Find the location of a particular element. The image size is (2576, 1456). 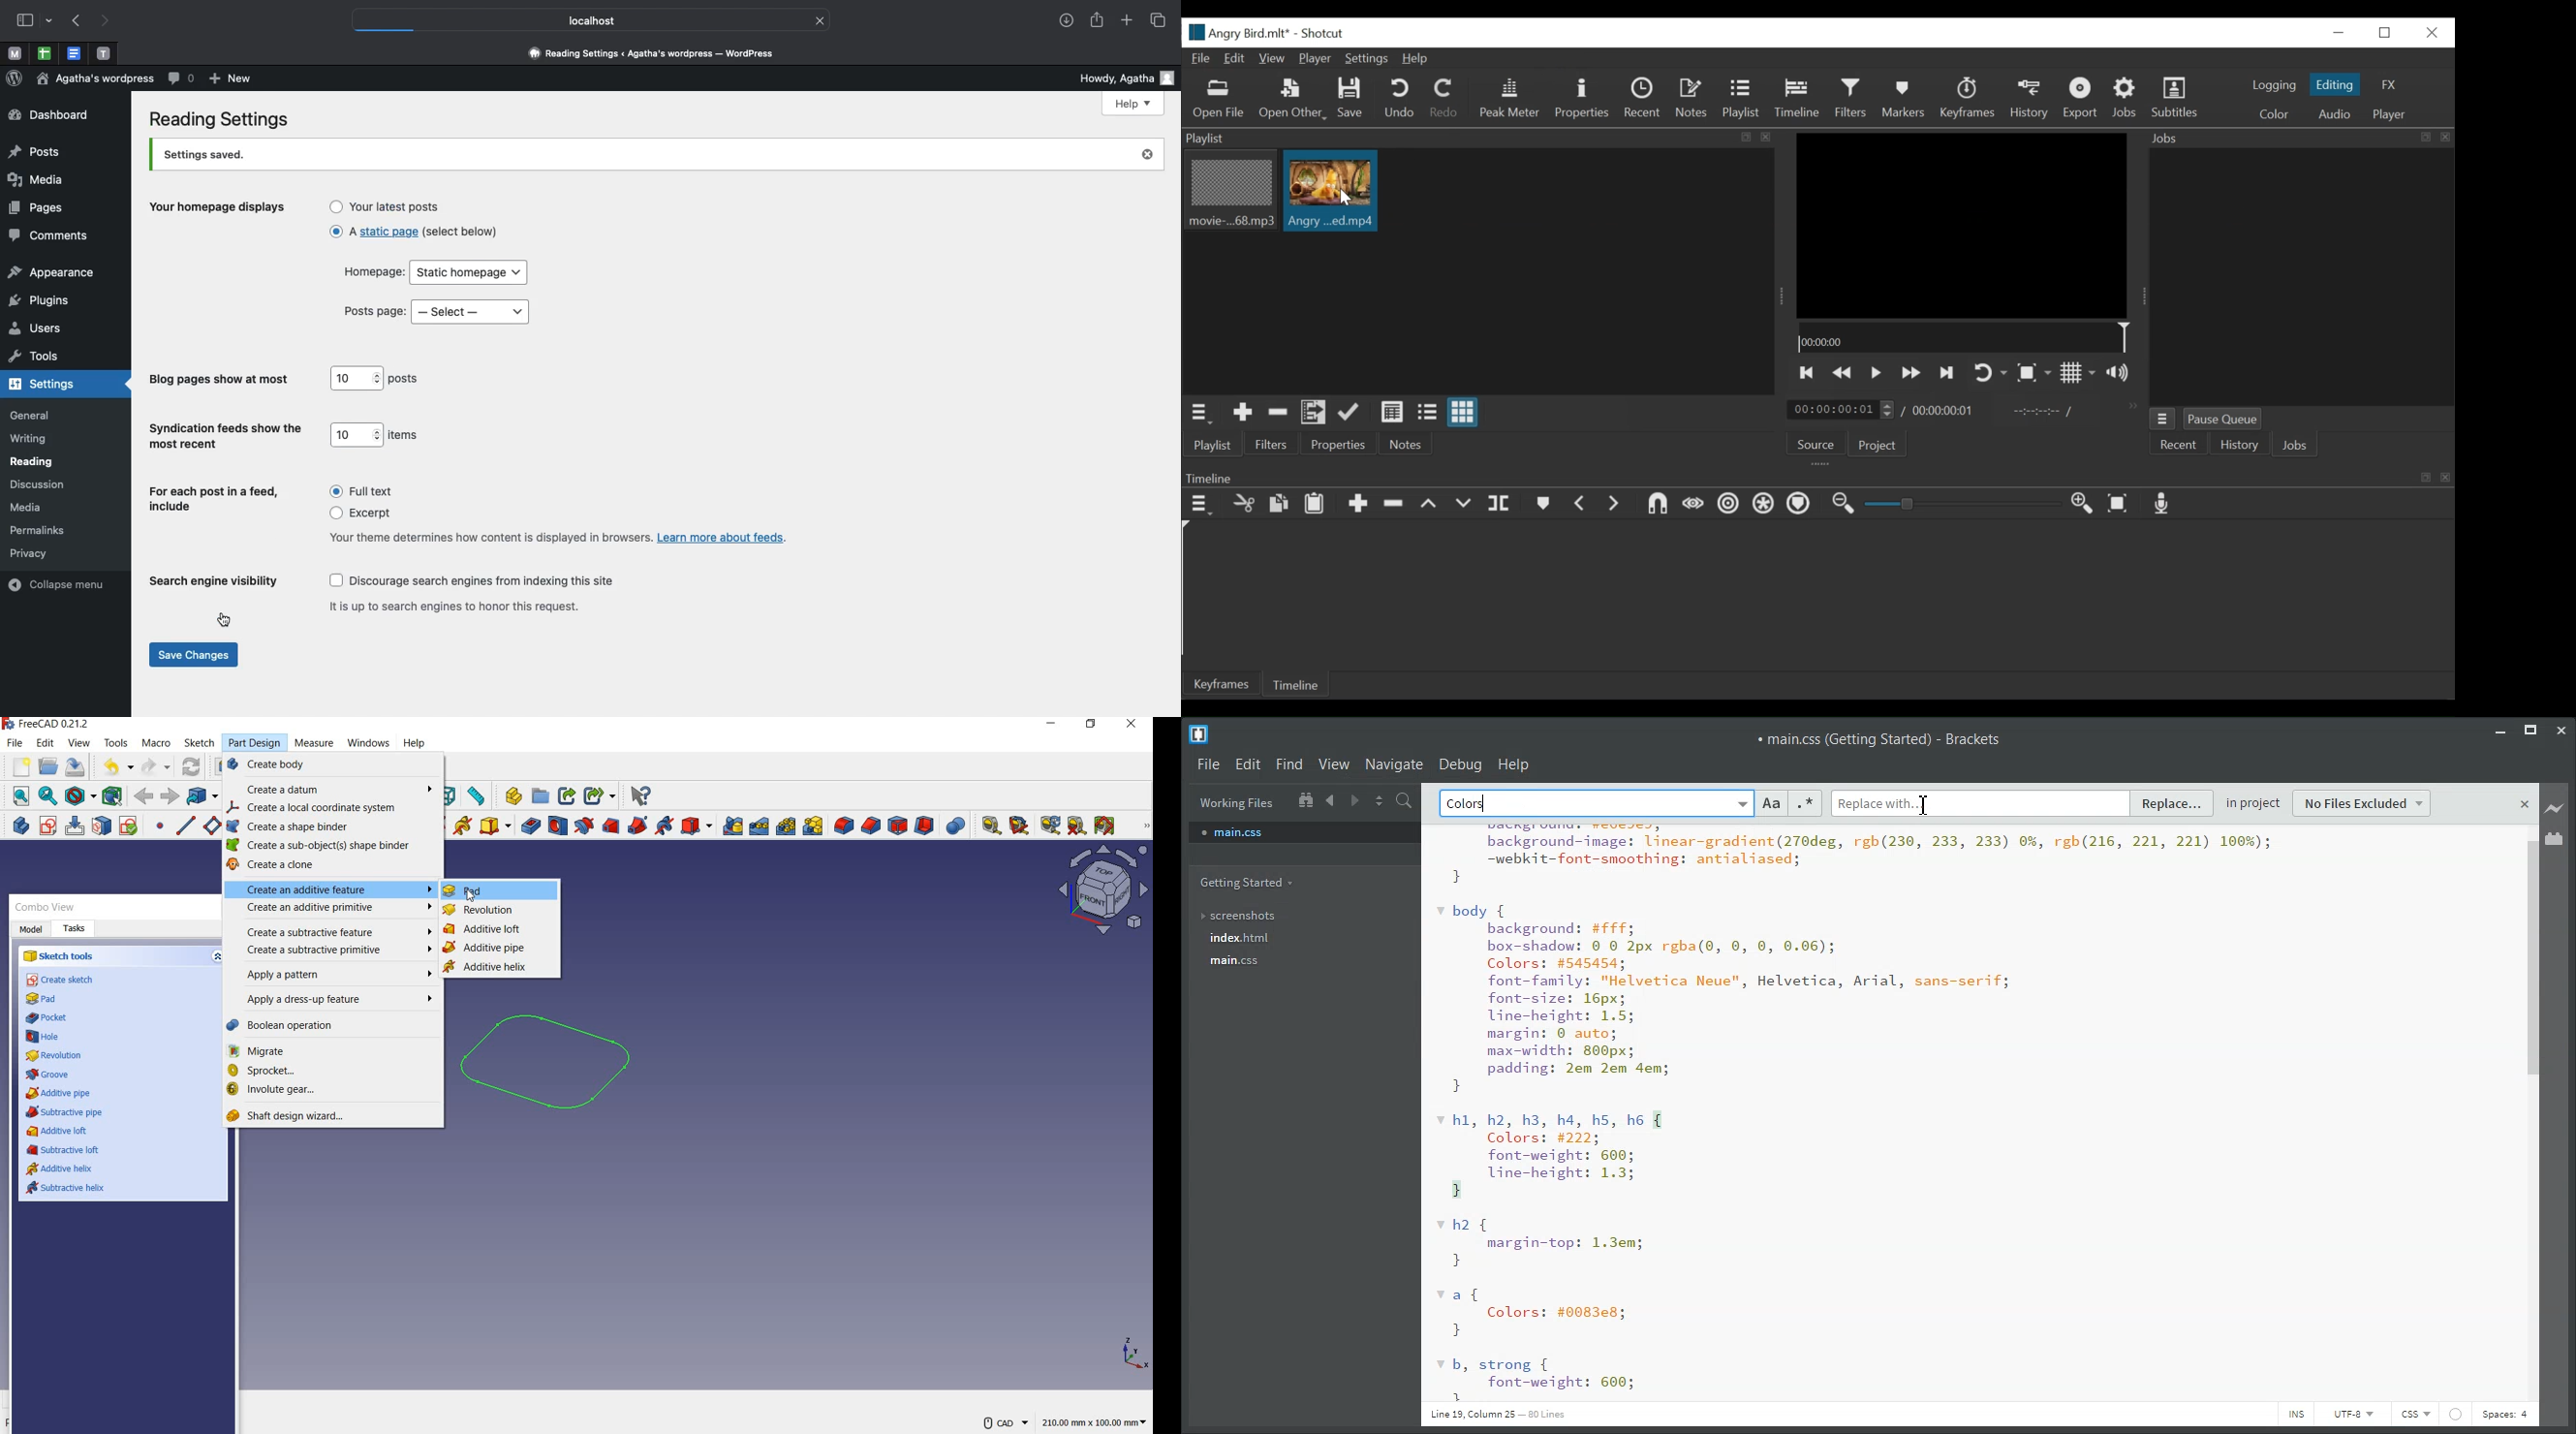

Color is located at coordinates (2278, 114).